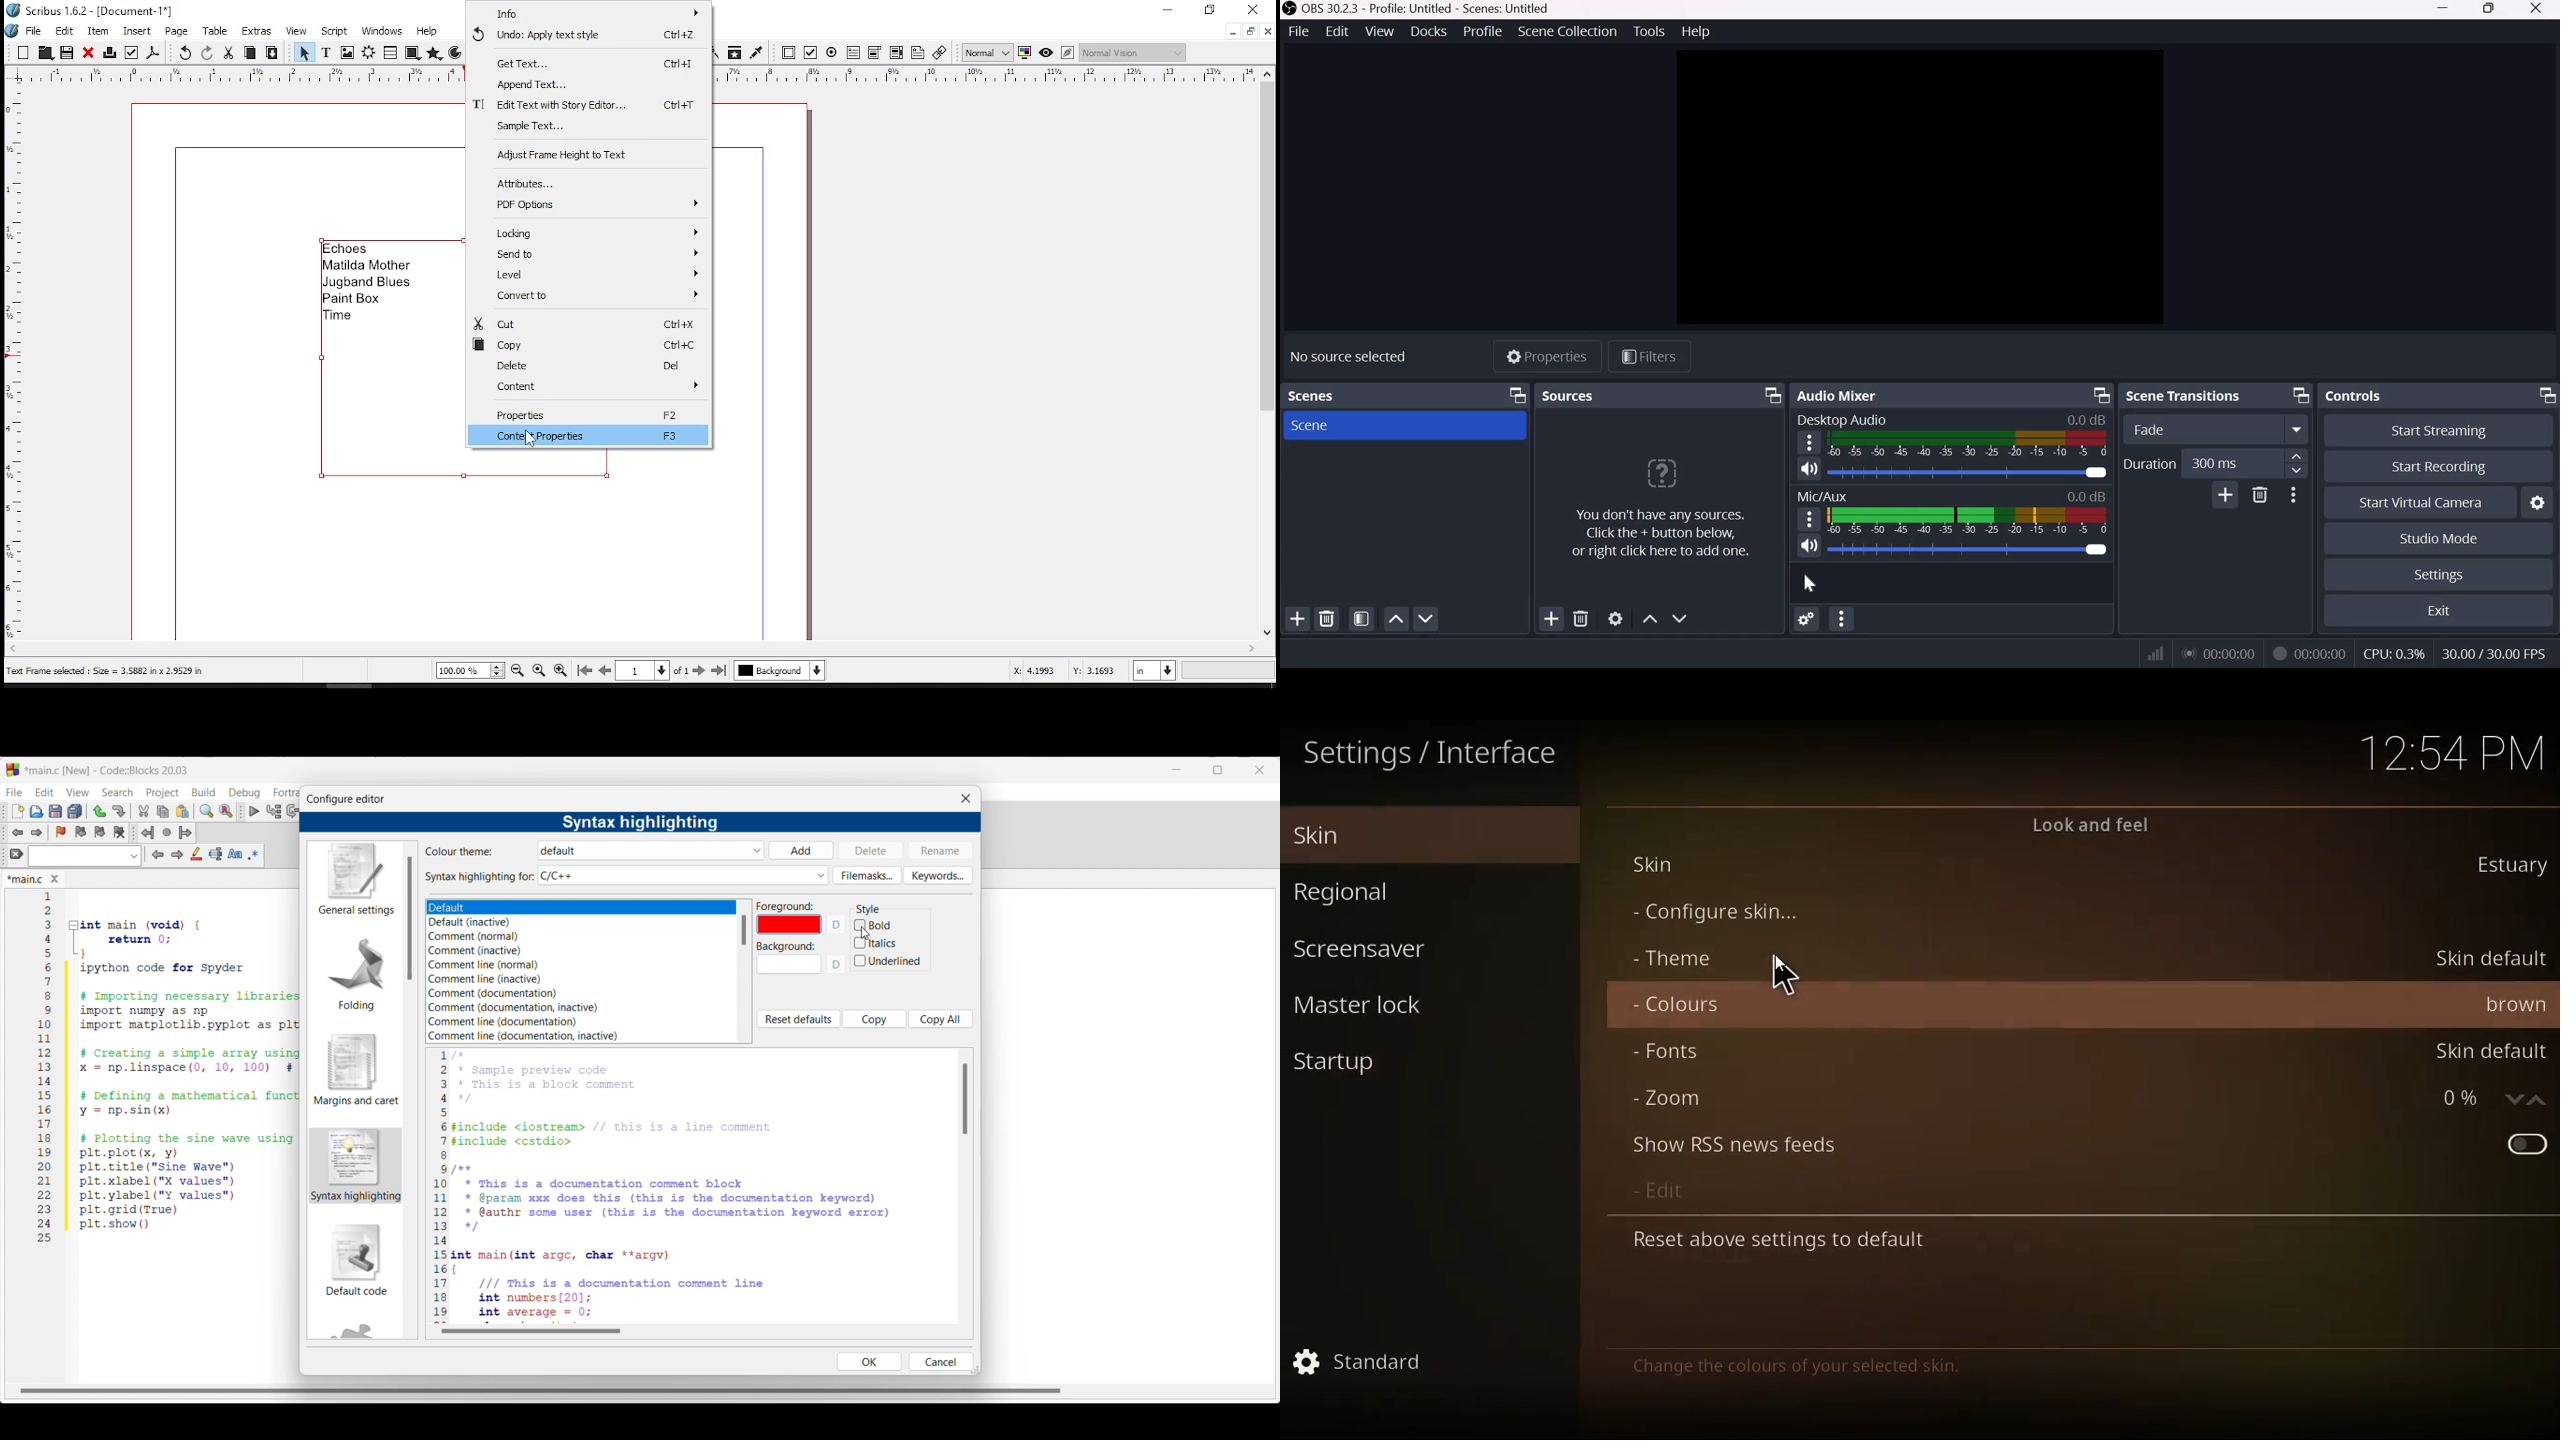 Image resolution: width=2576 pixels, height=1456 pixels. What do you see at coordinates (1967, 444) in the screenshot?
I see `Volume Meter` at bounding box center [1967, 444].